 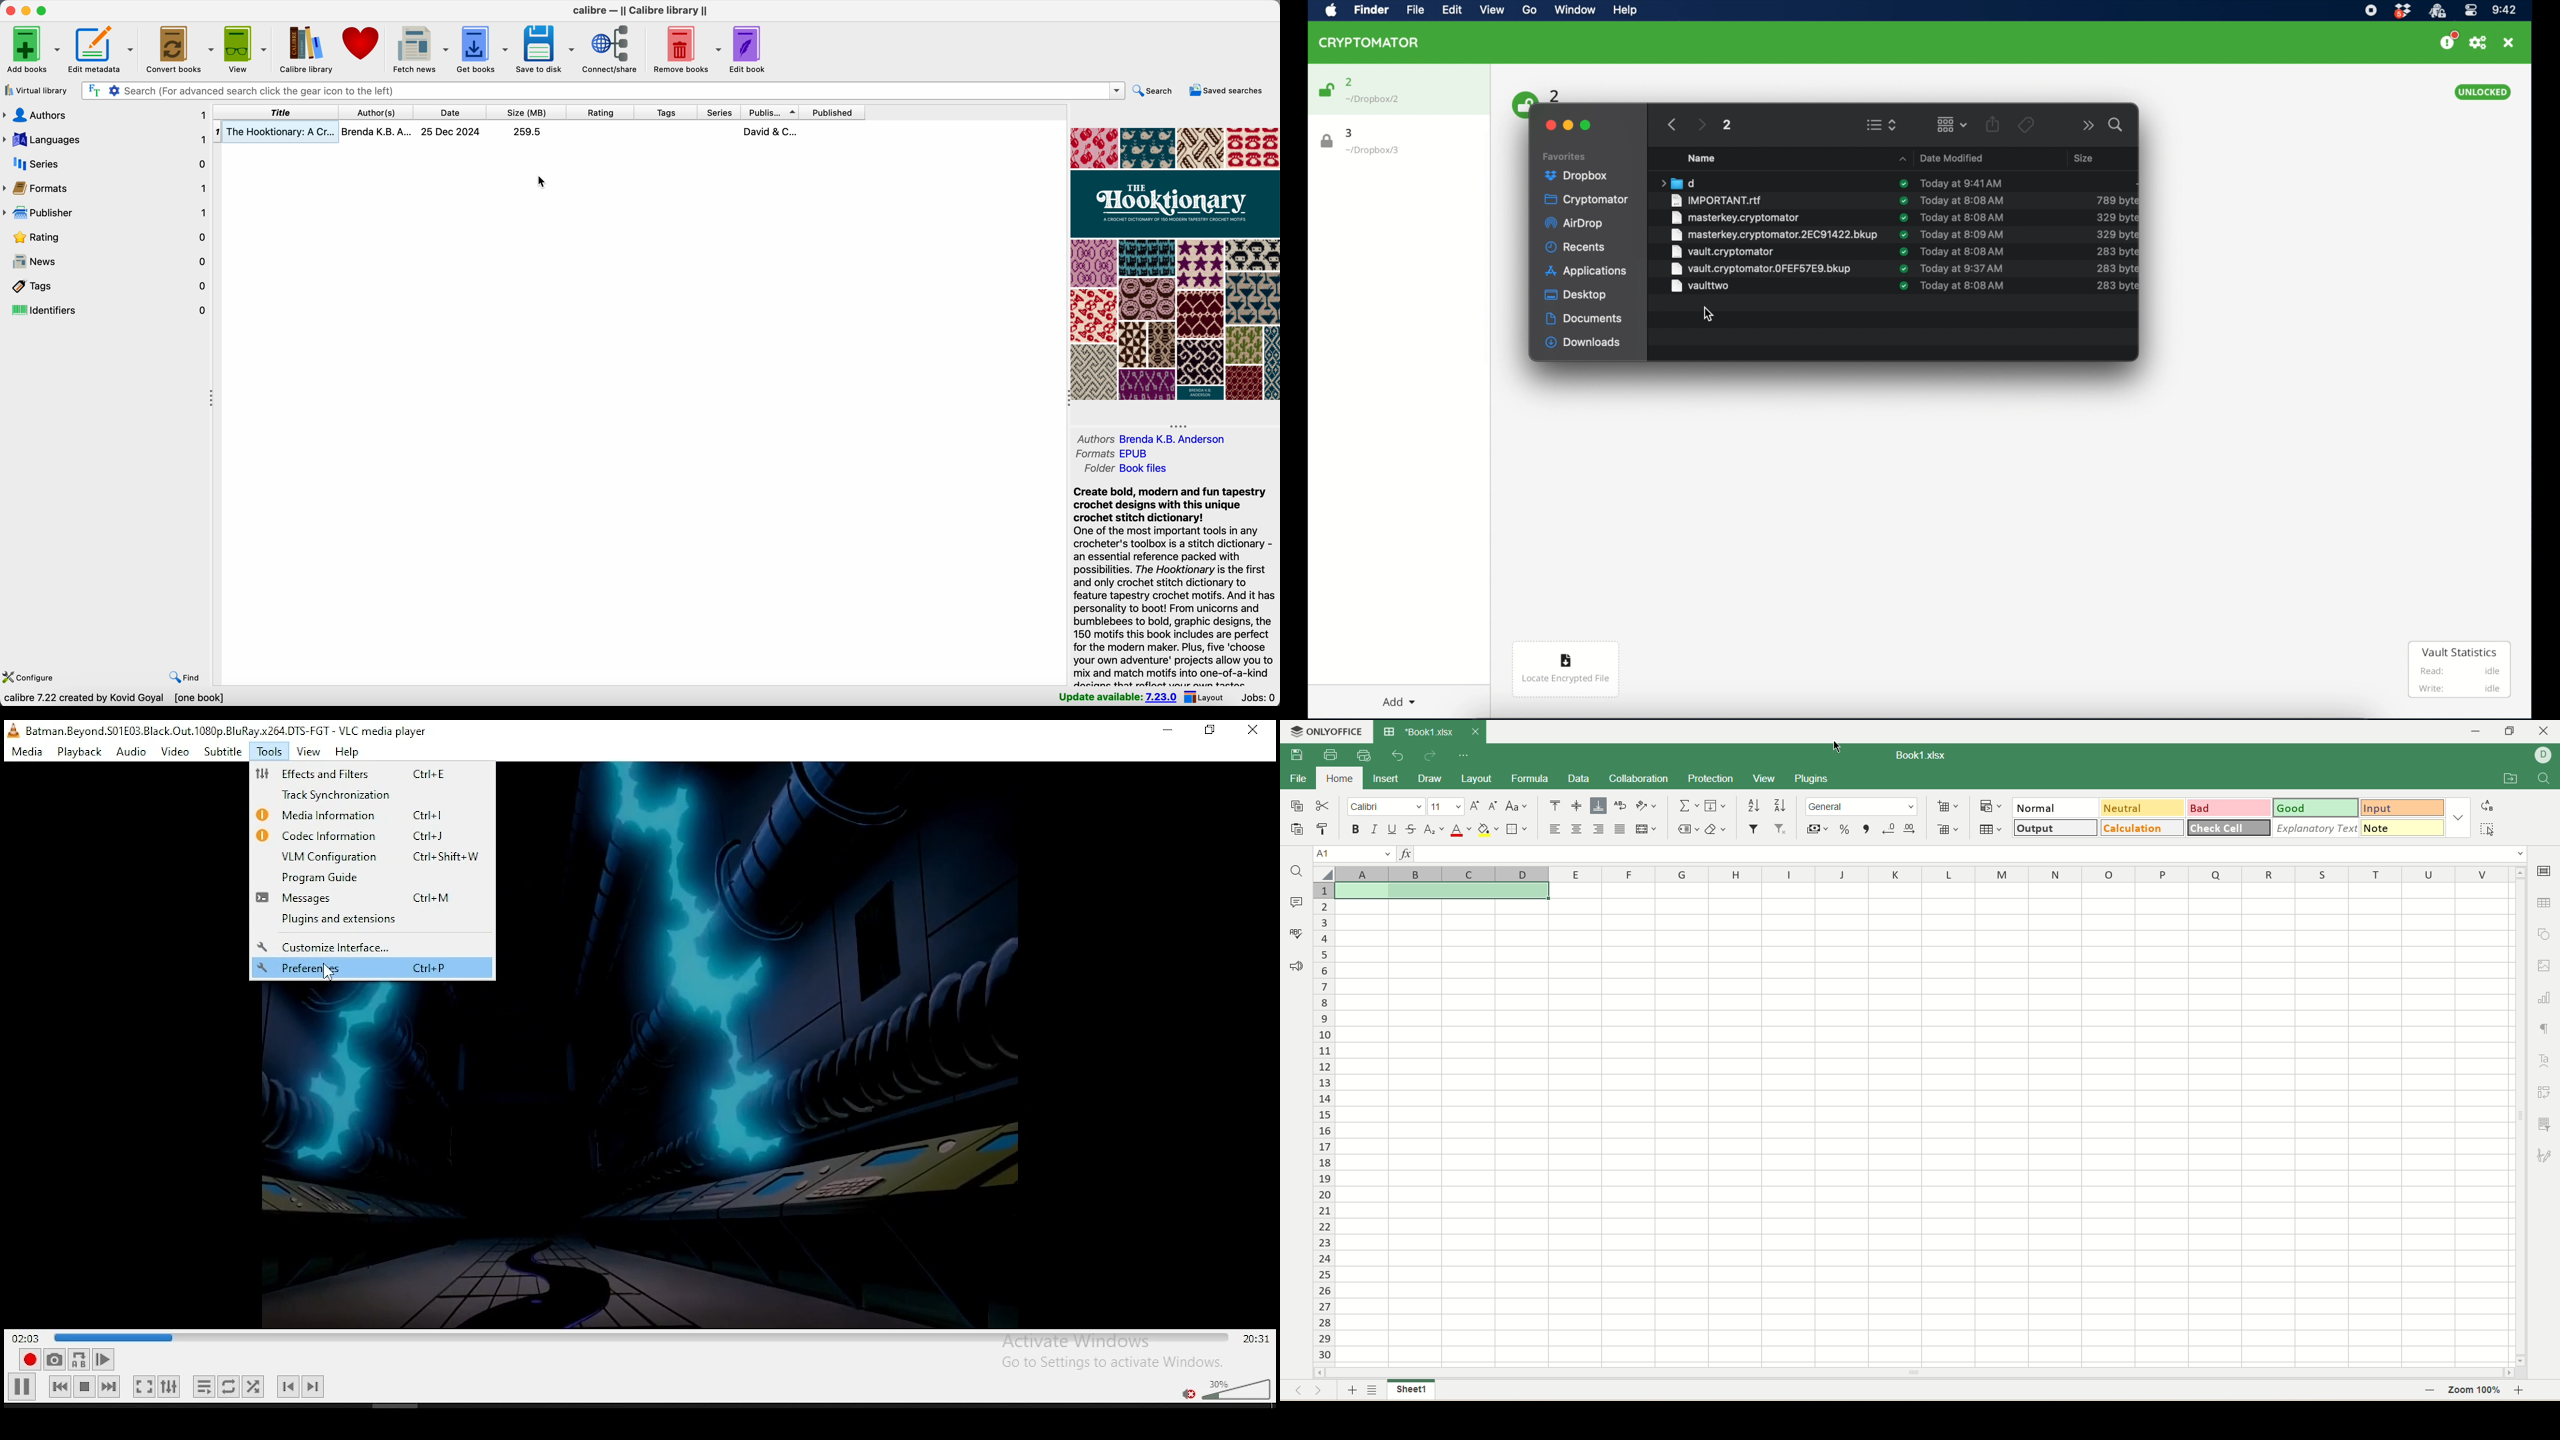 What do you see at coordinates (1410, 1390) in the screenshot?
I see `sheet name` at bounding box center [1410, 1390].